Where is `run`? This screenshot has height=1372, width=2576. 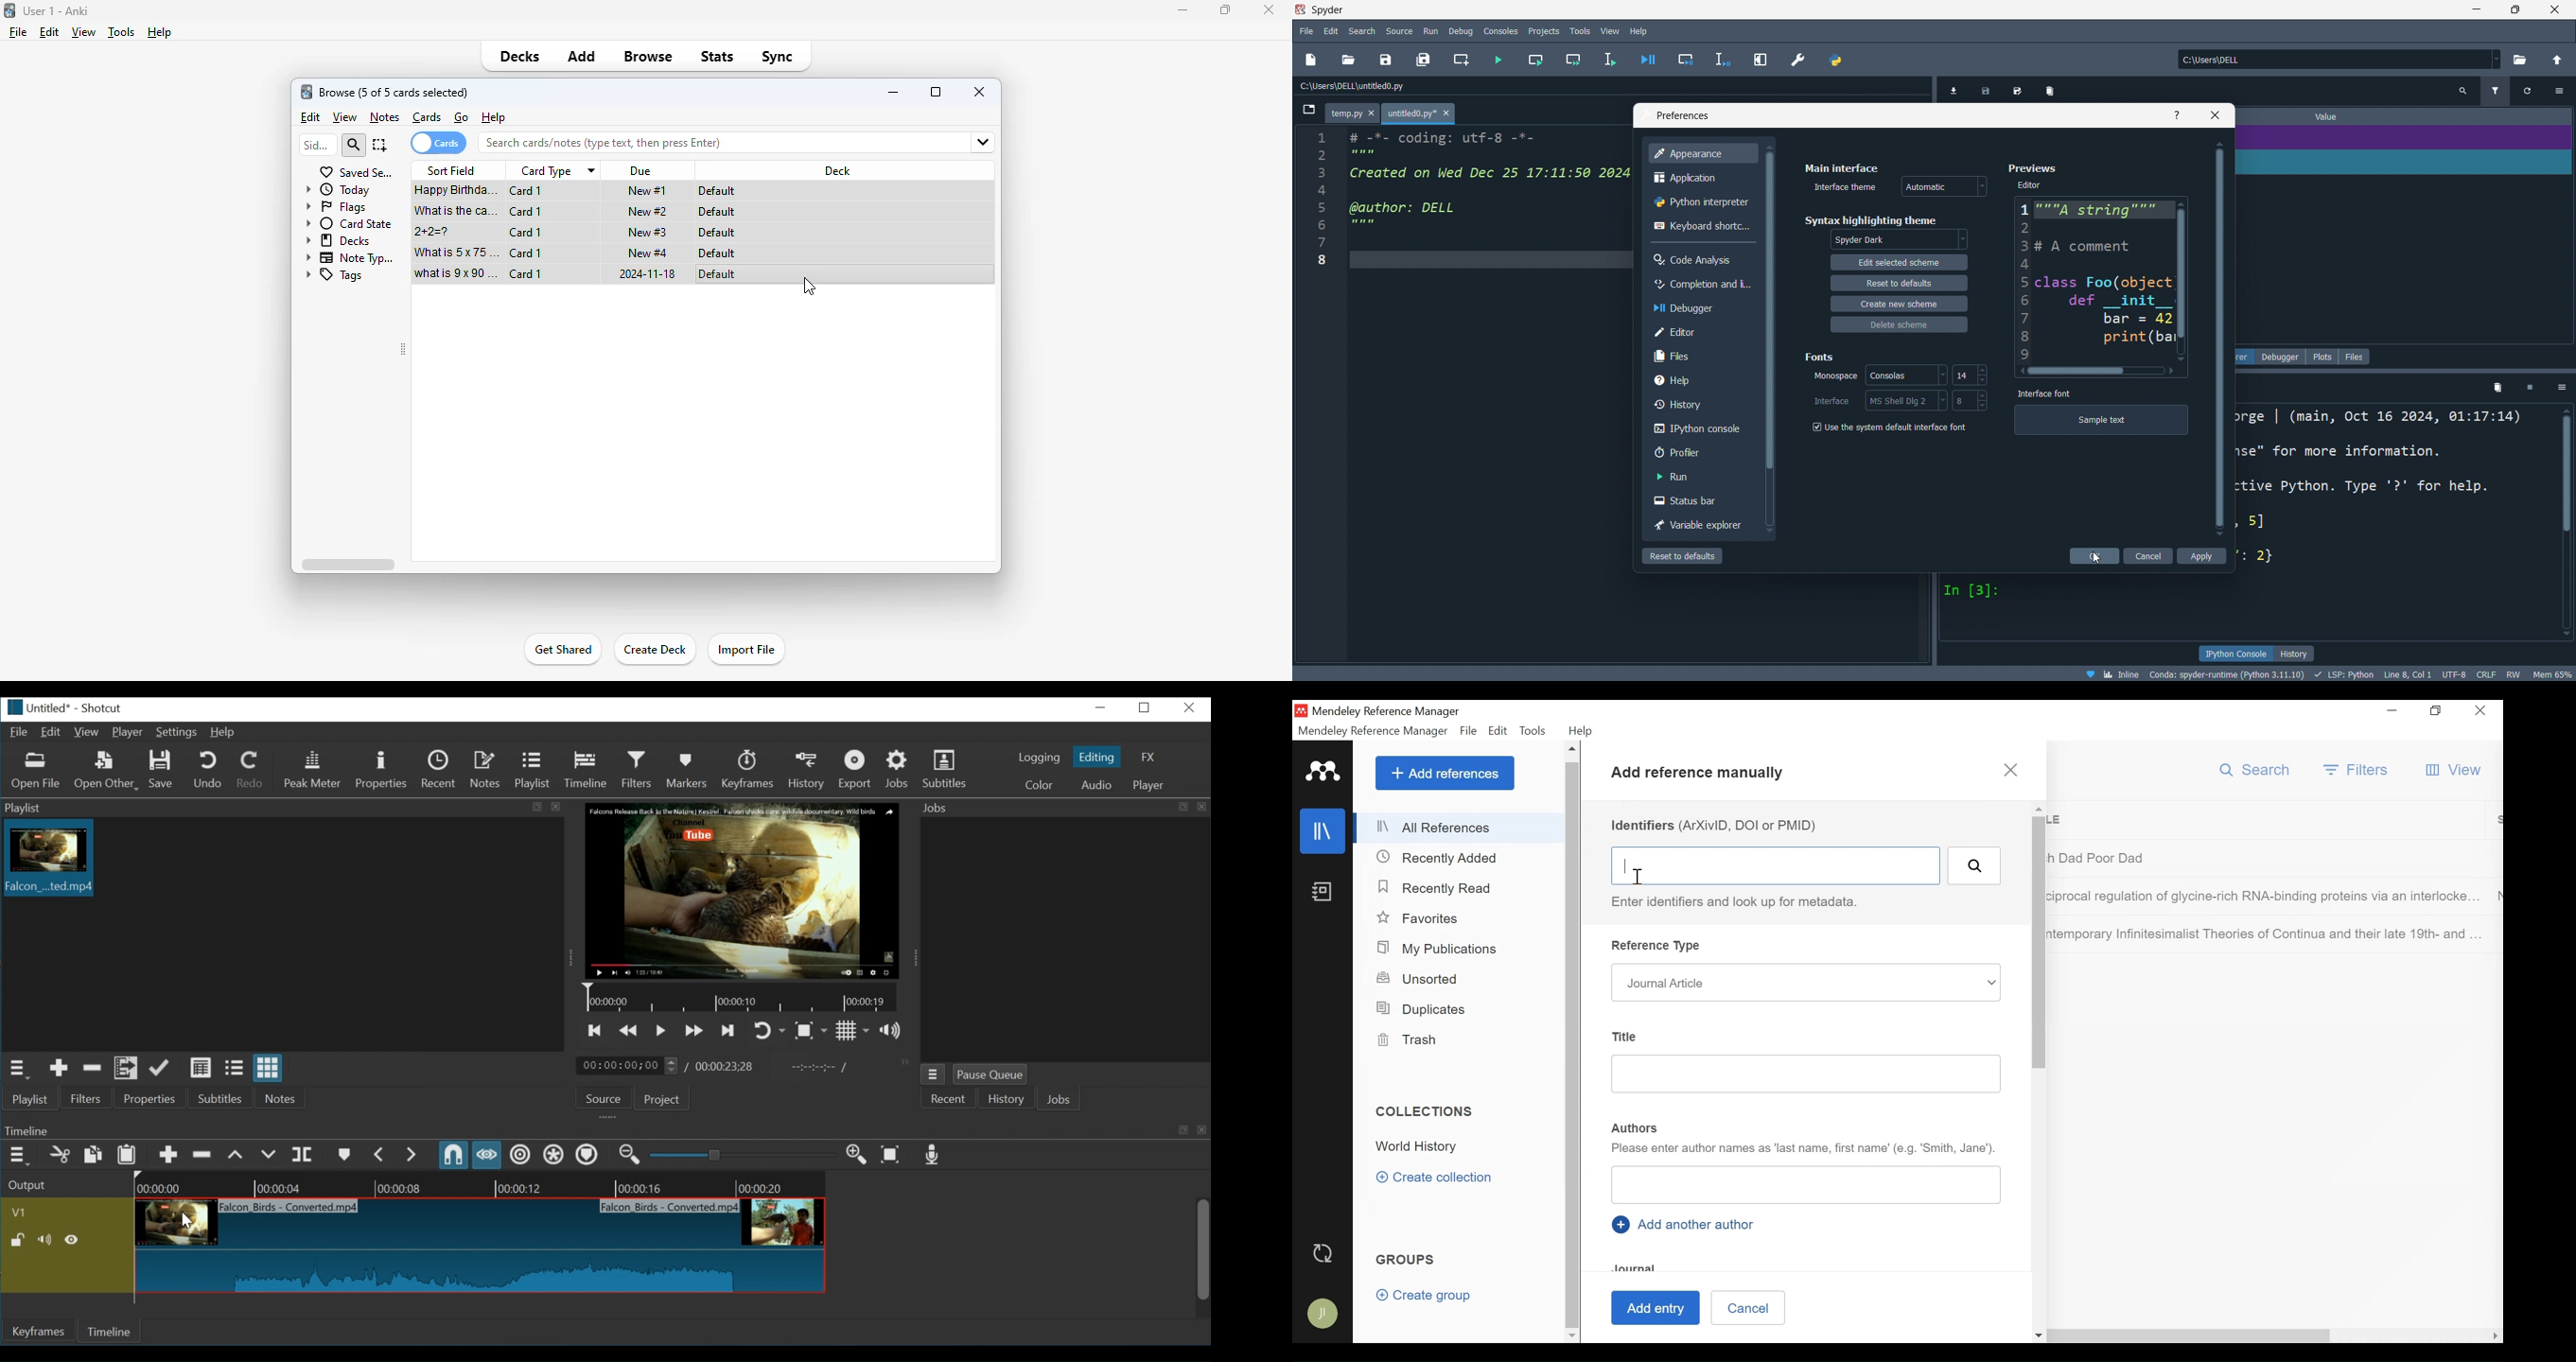
run is located at coordinates (1704, 475).